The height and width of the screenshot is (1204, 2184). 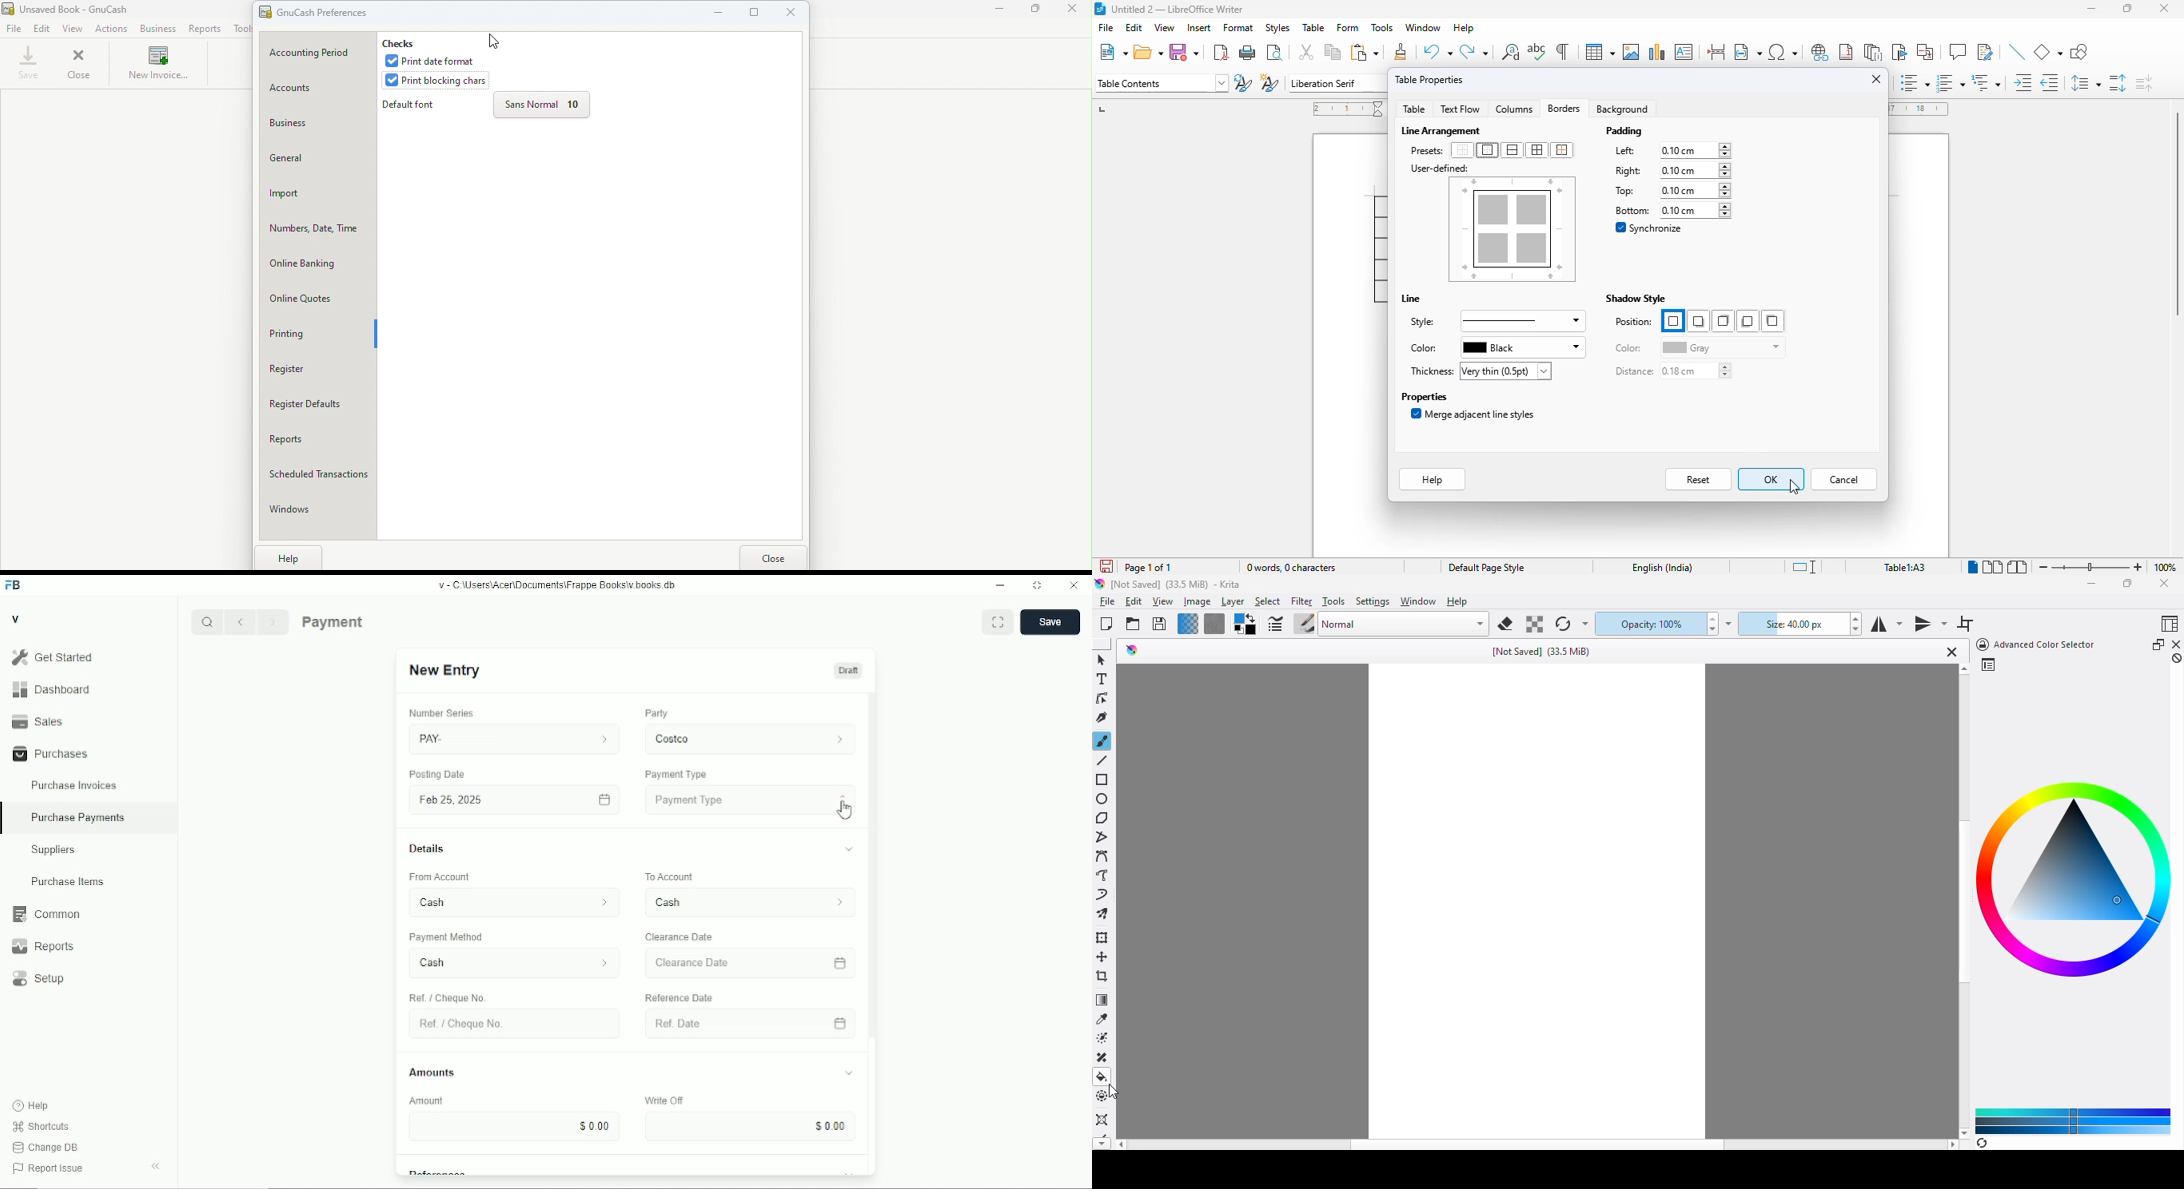 What do you see at coordinates (1648, 624) in the screenshot?
I see `opacity` at bounding box center [1648, 624].